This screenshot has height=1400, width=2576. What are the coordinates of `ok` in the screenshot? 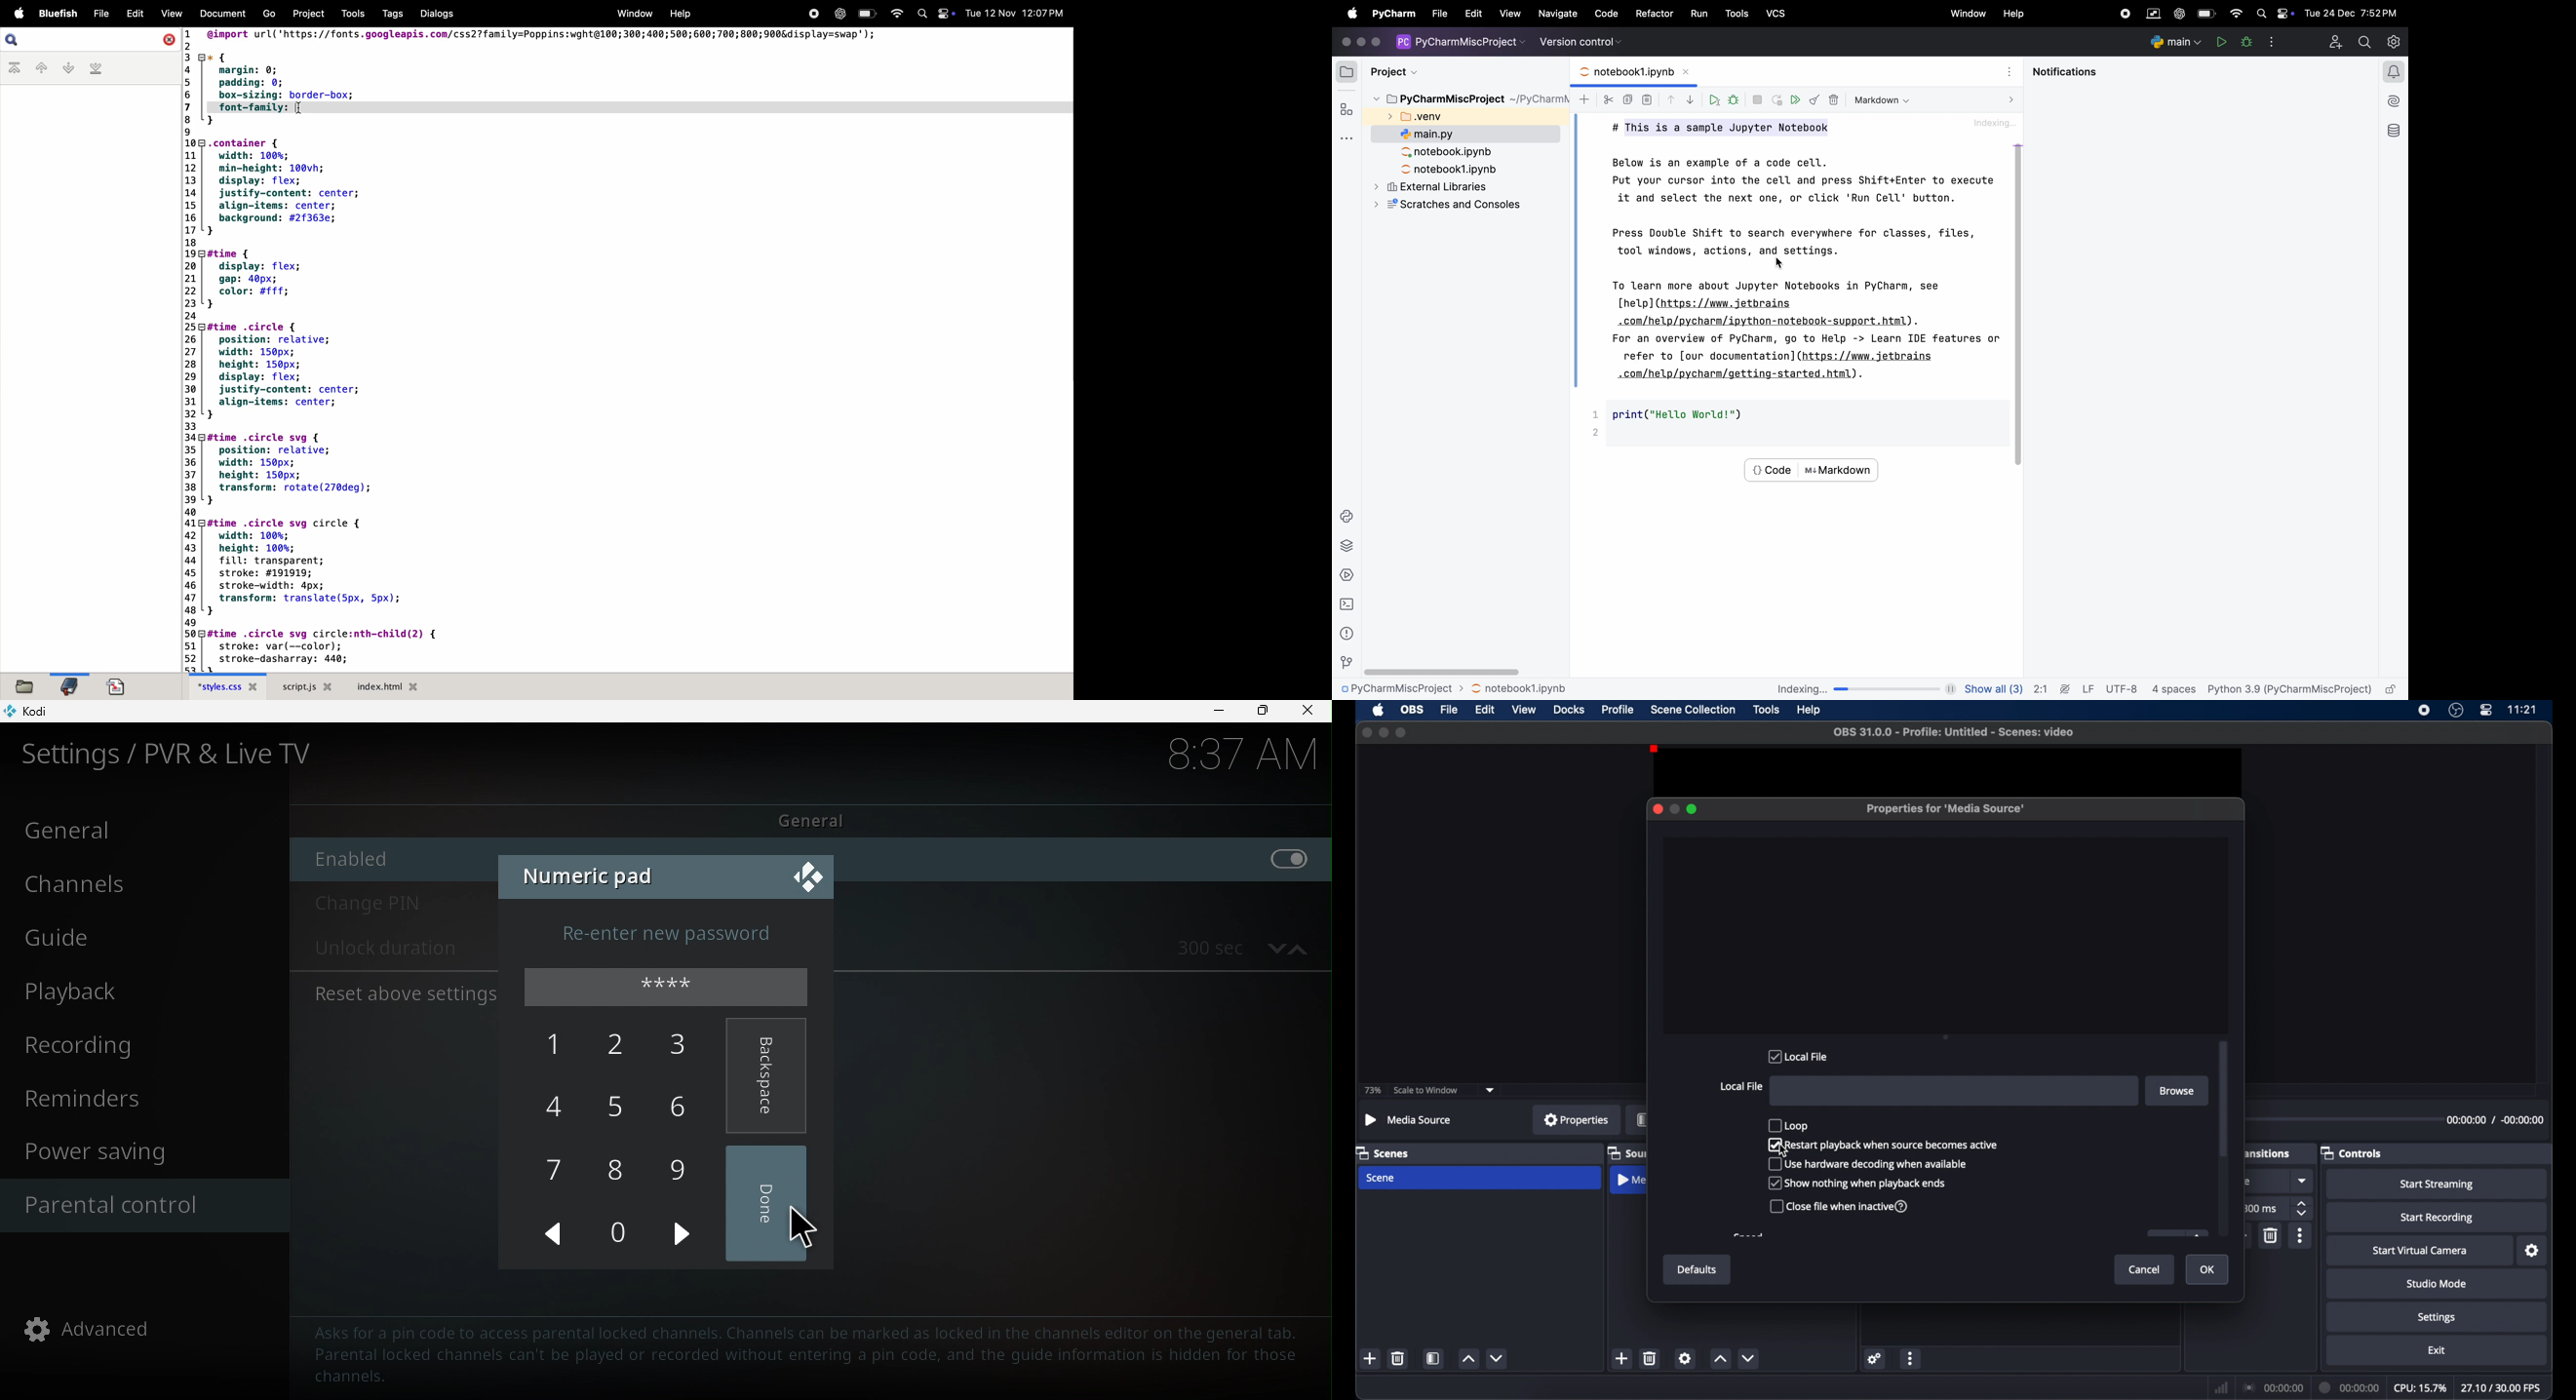 It's located at (2208, 1270).